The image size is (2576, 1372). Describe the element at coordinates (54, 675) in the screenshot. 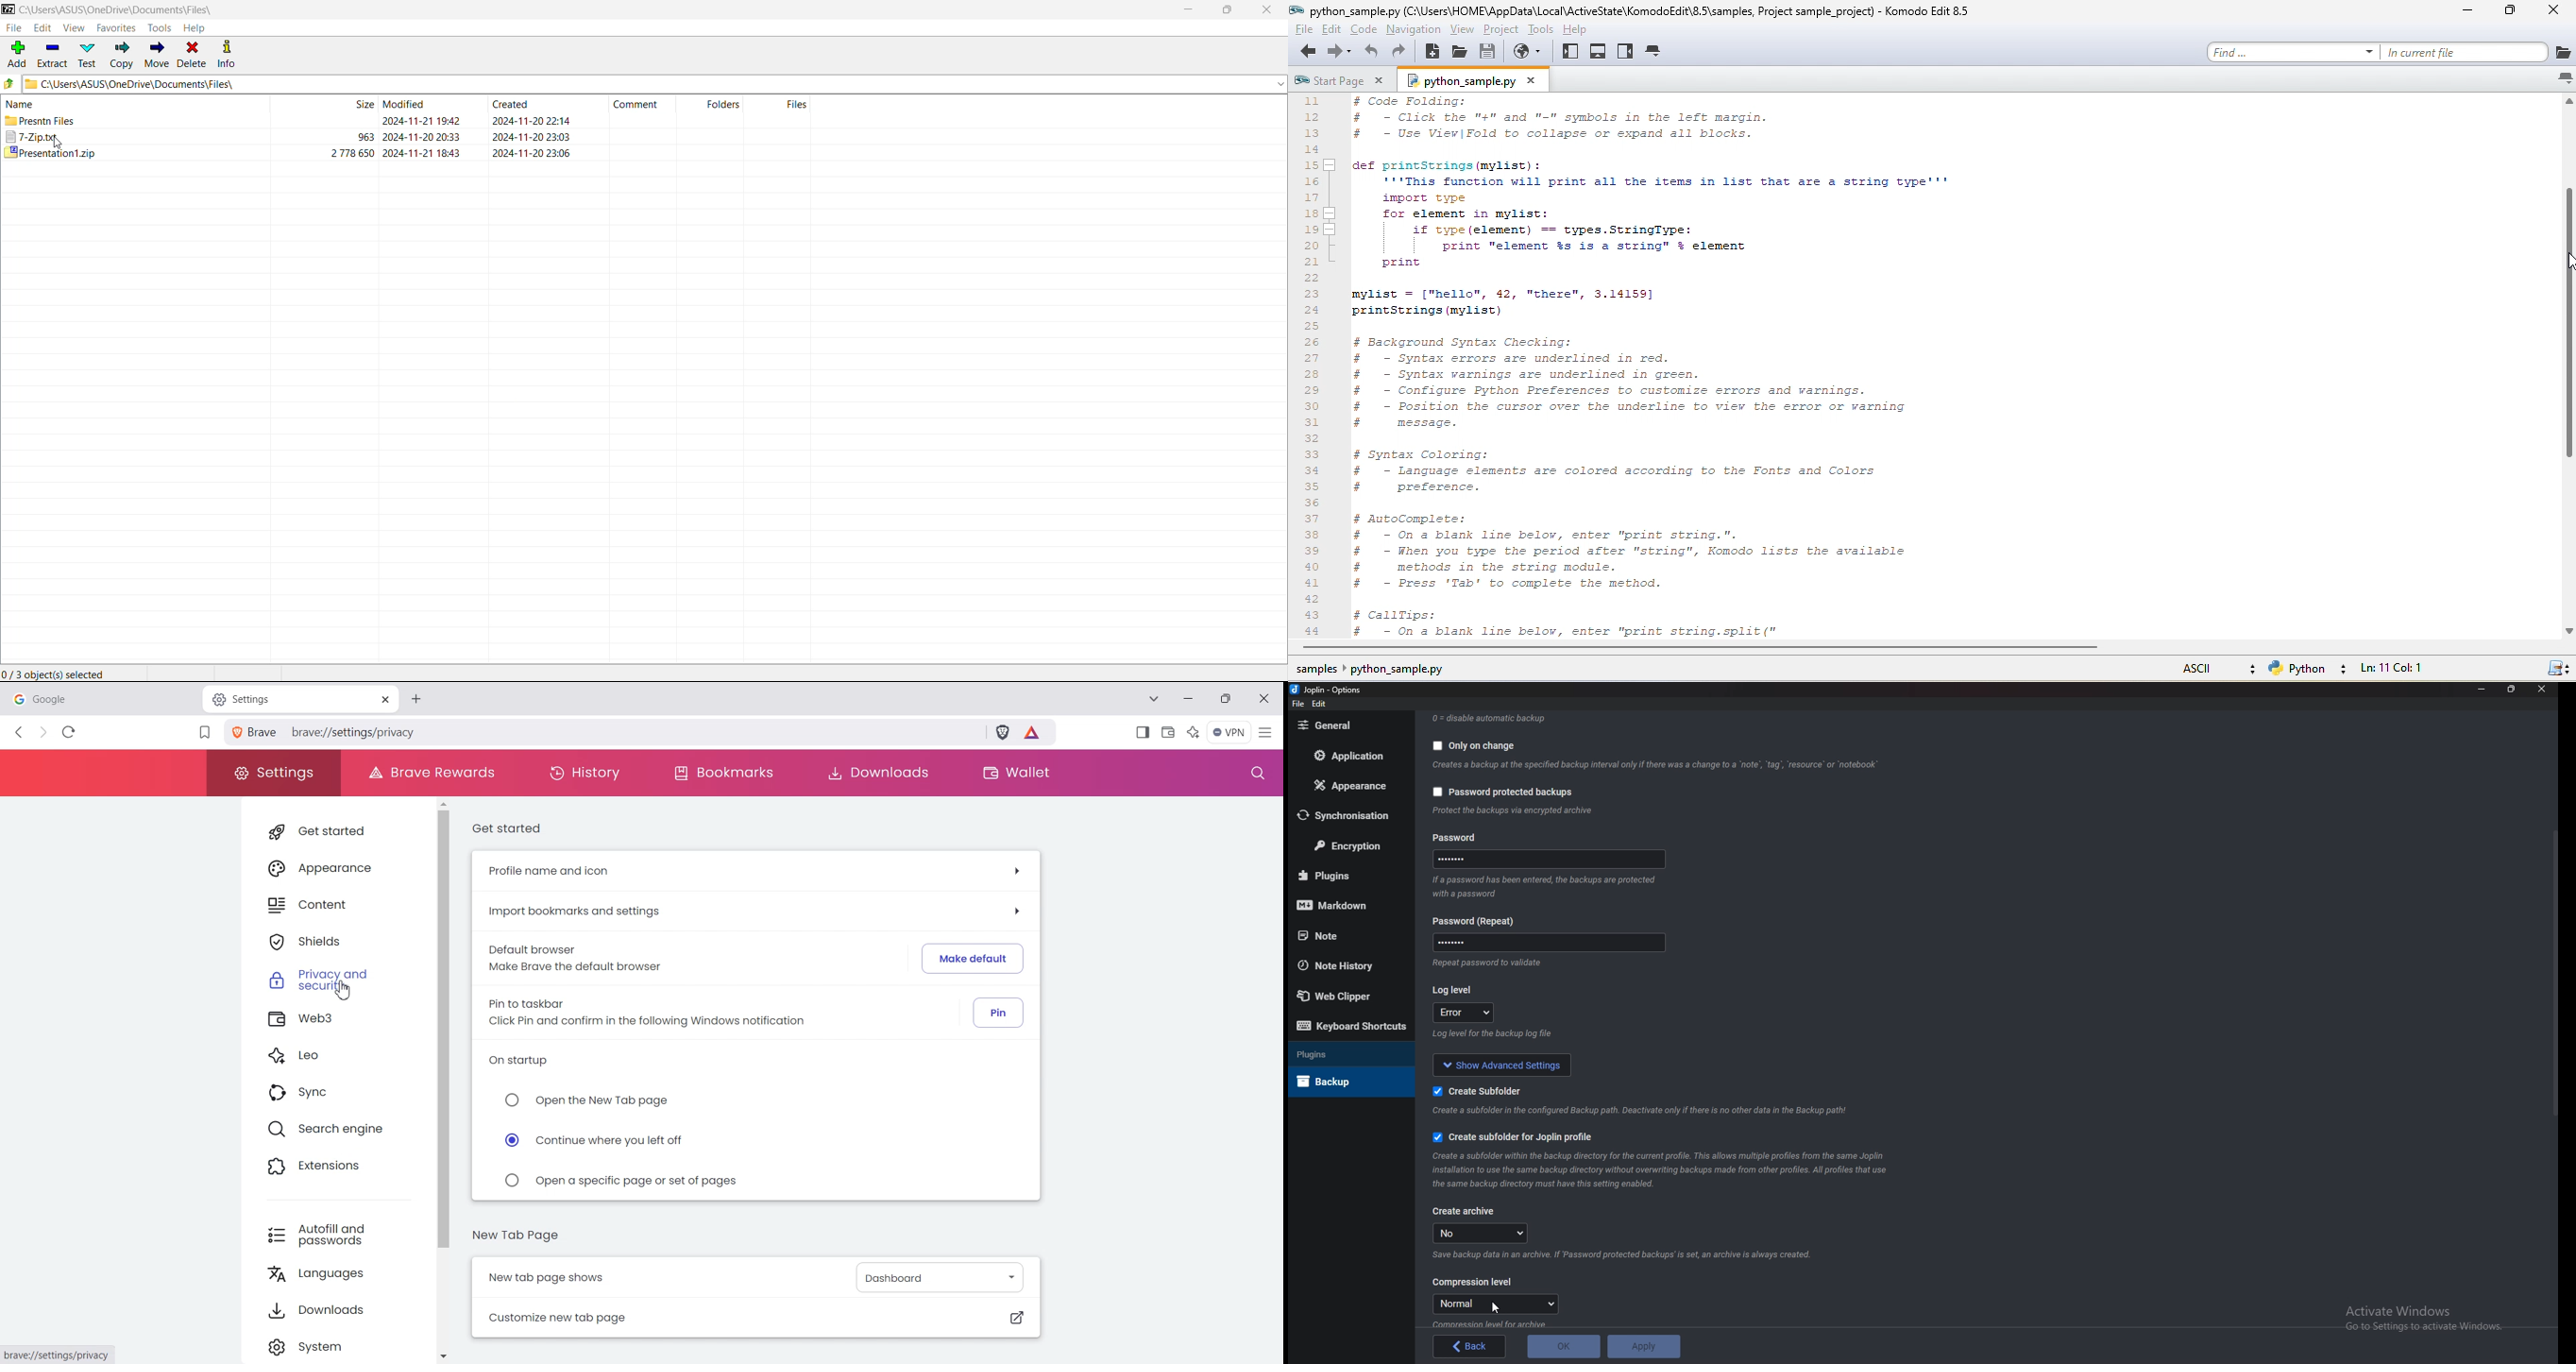

I see `Current Selection` at that location.